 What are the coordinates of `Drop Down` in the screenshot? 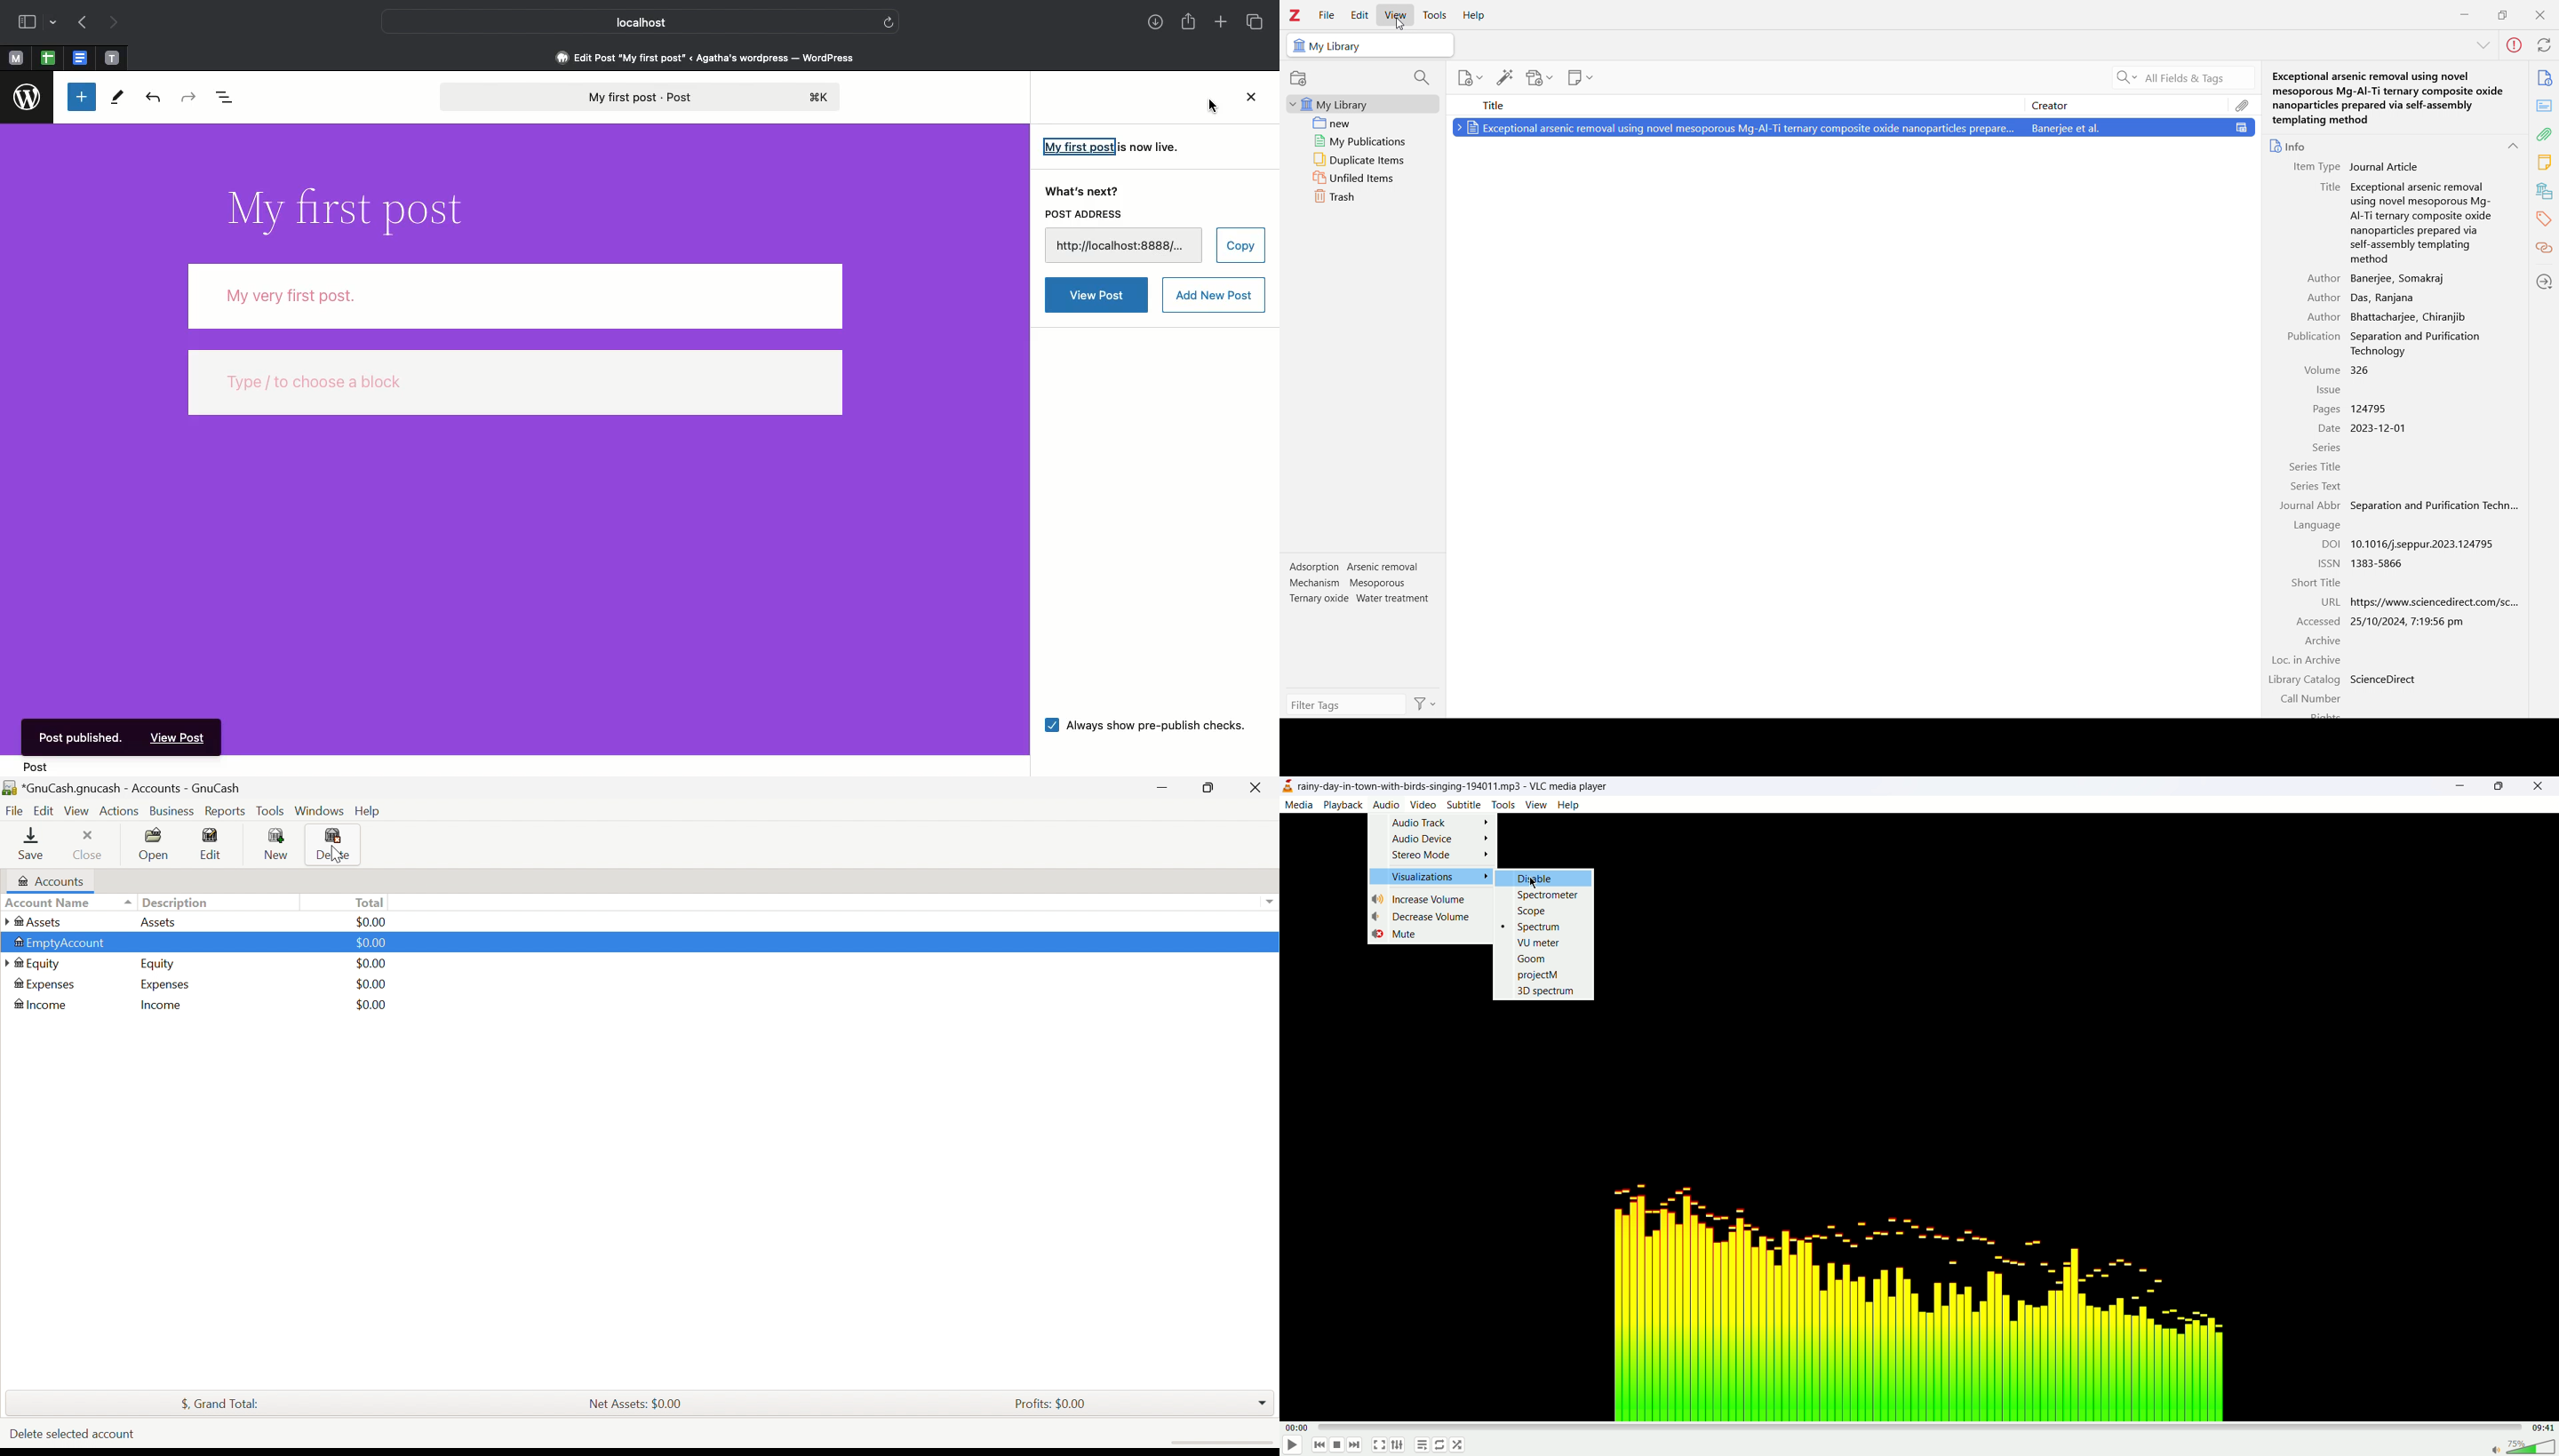 It's located at (1262, 1399).